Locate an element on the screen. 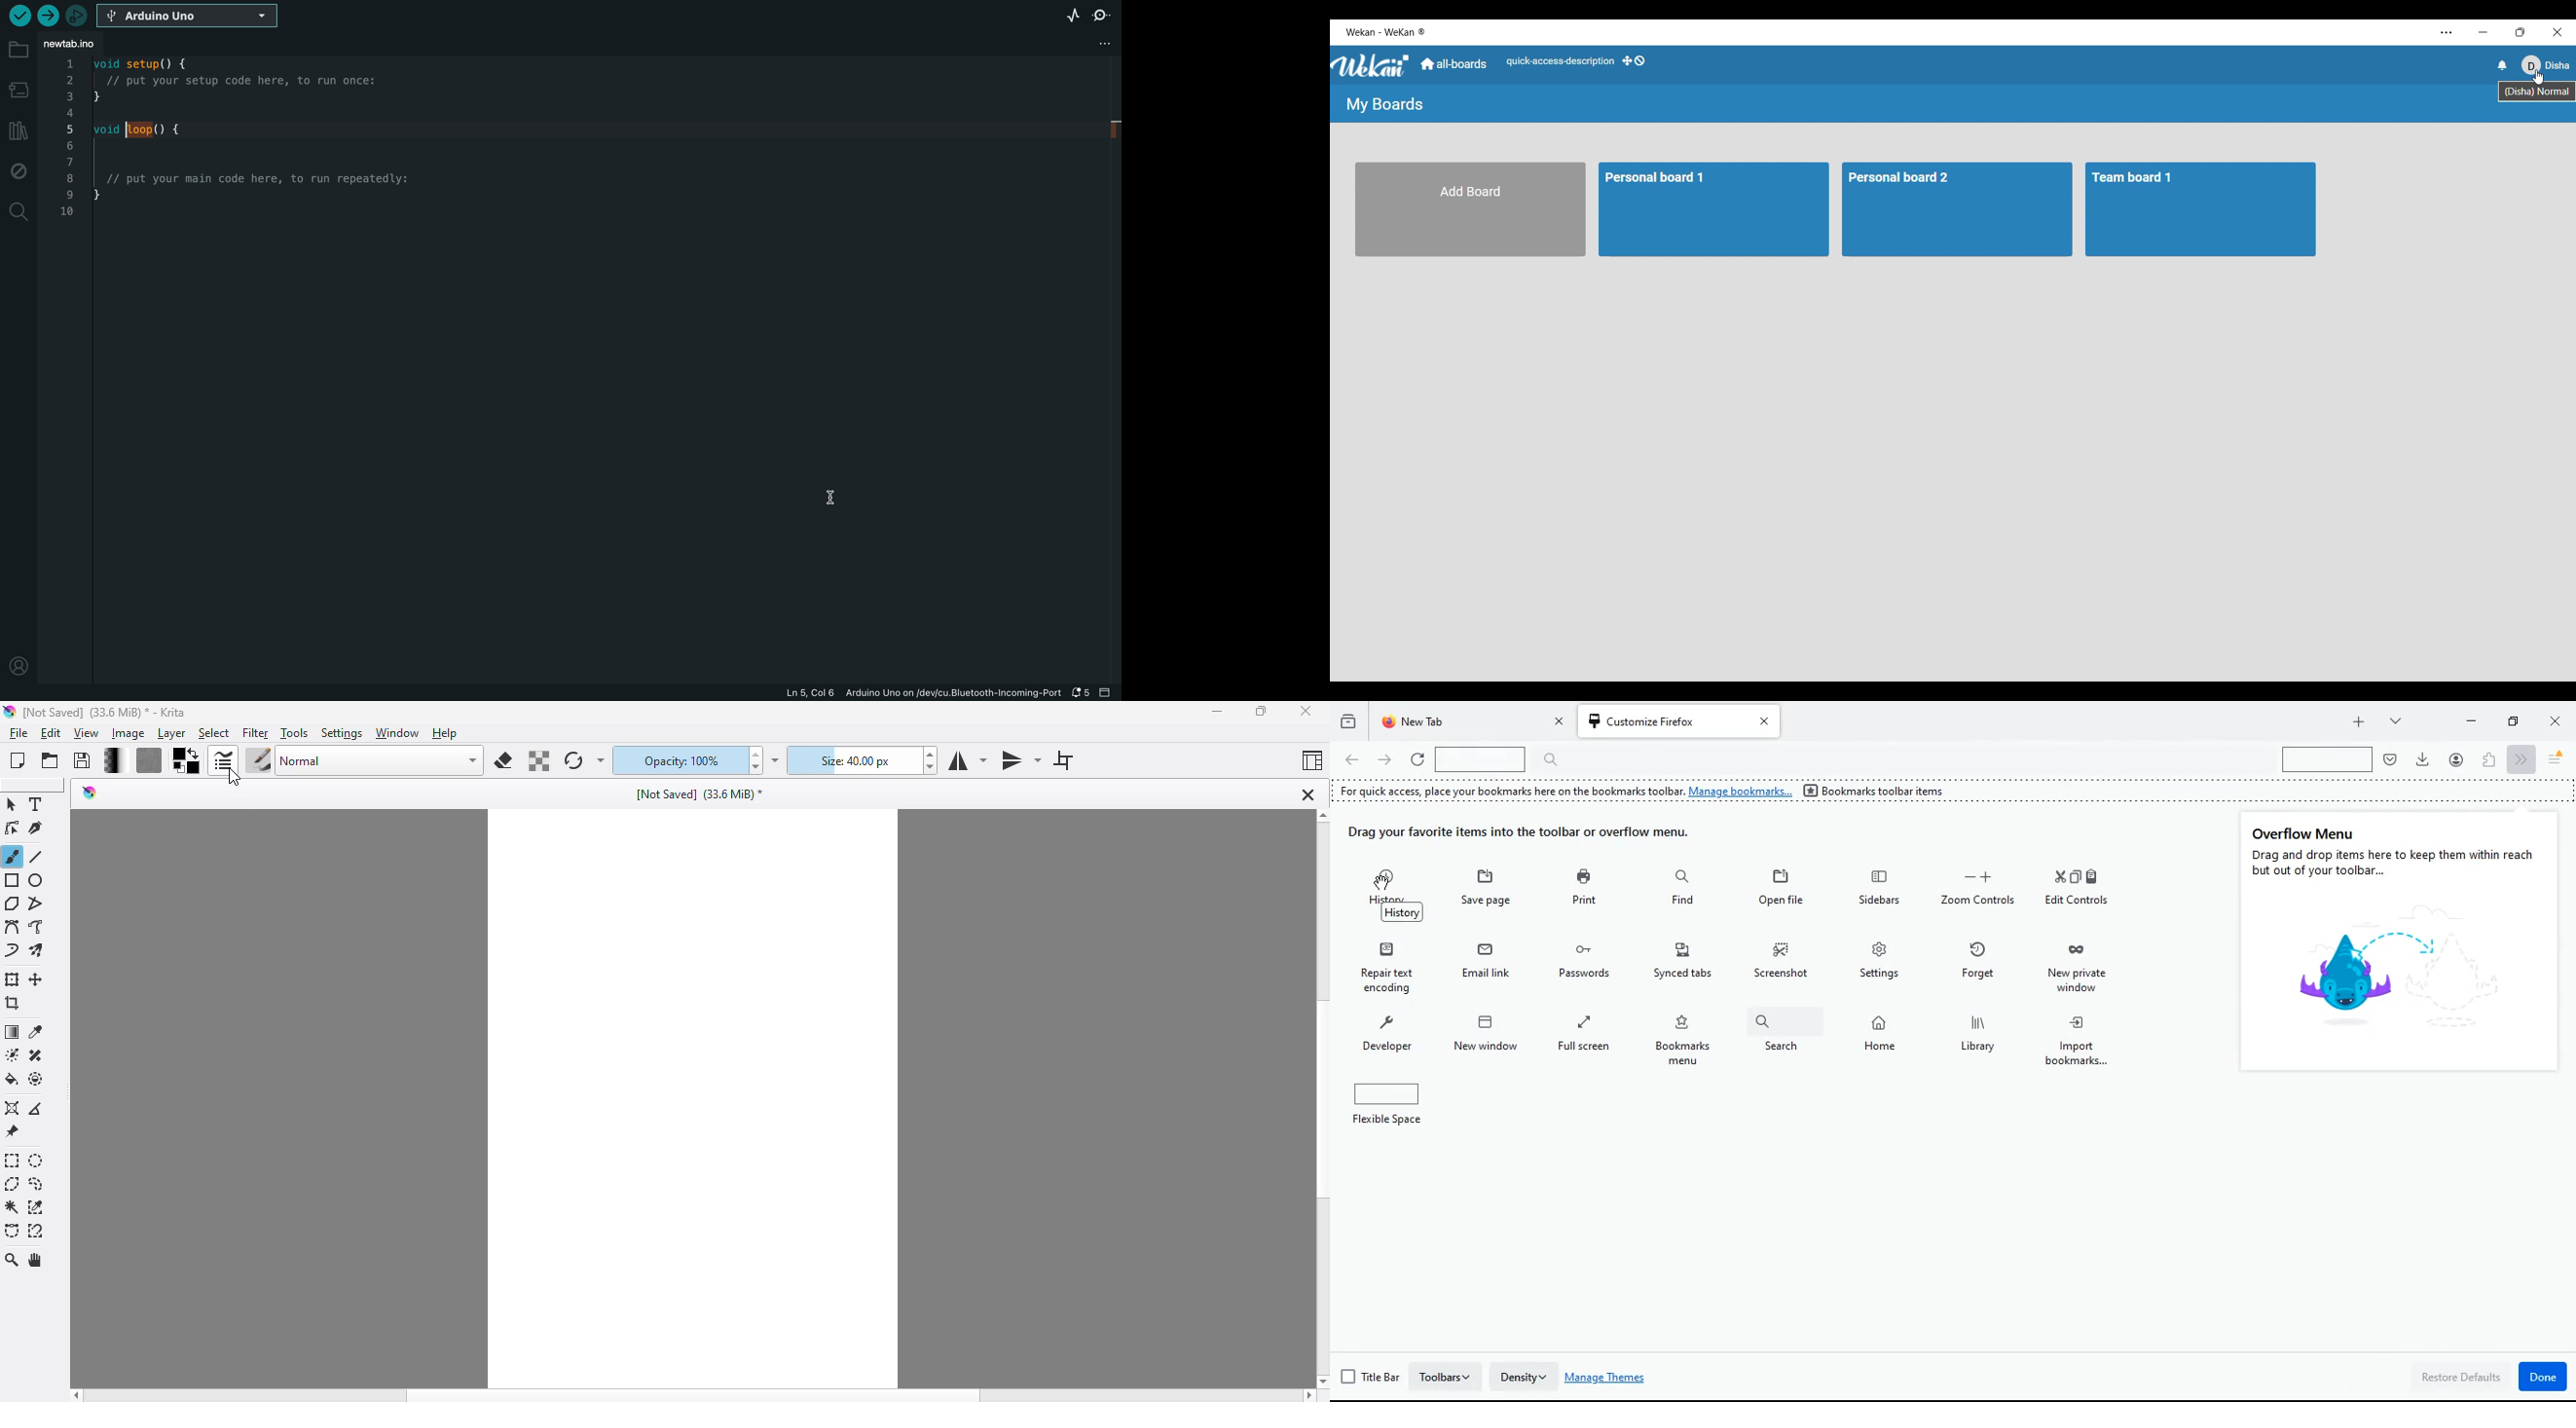 Image resolution: width=2576 pixels, height=1428 pixels. print is located at coordinates (1585, 890).